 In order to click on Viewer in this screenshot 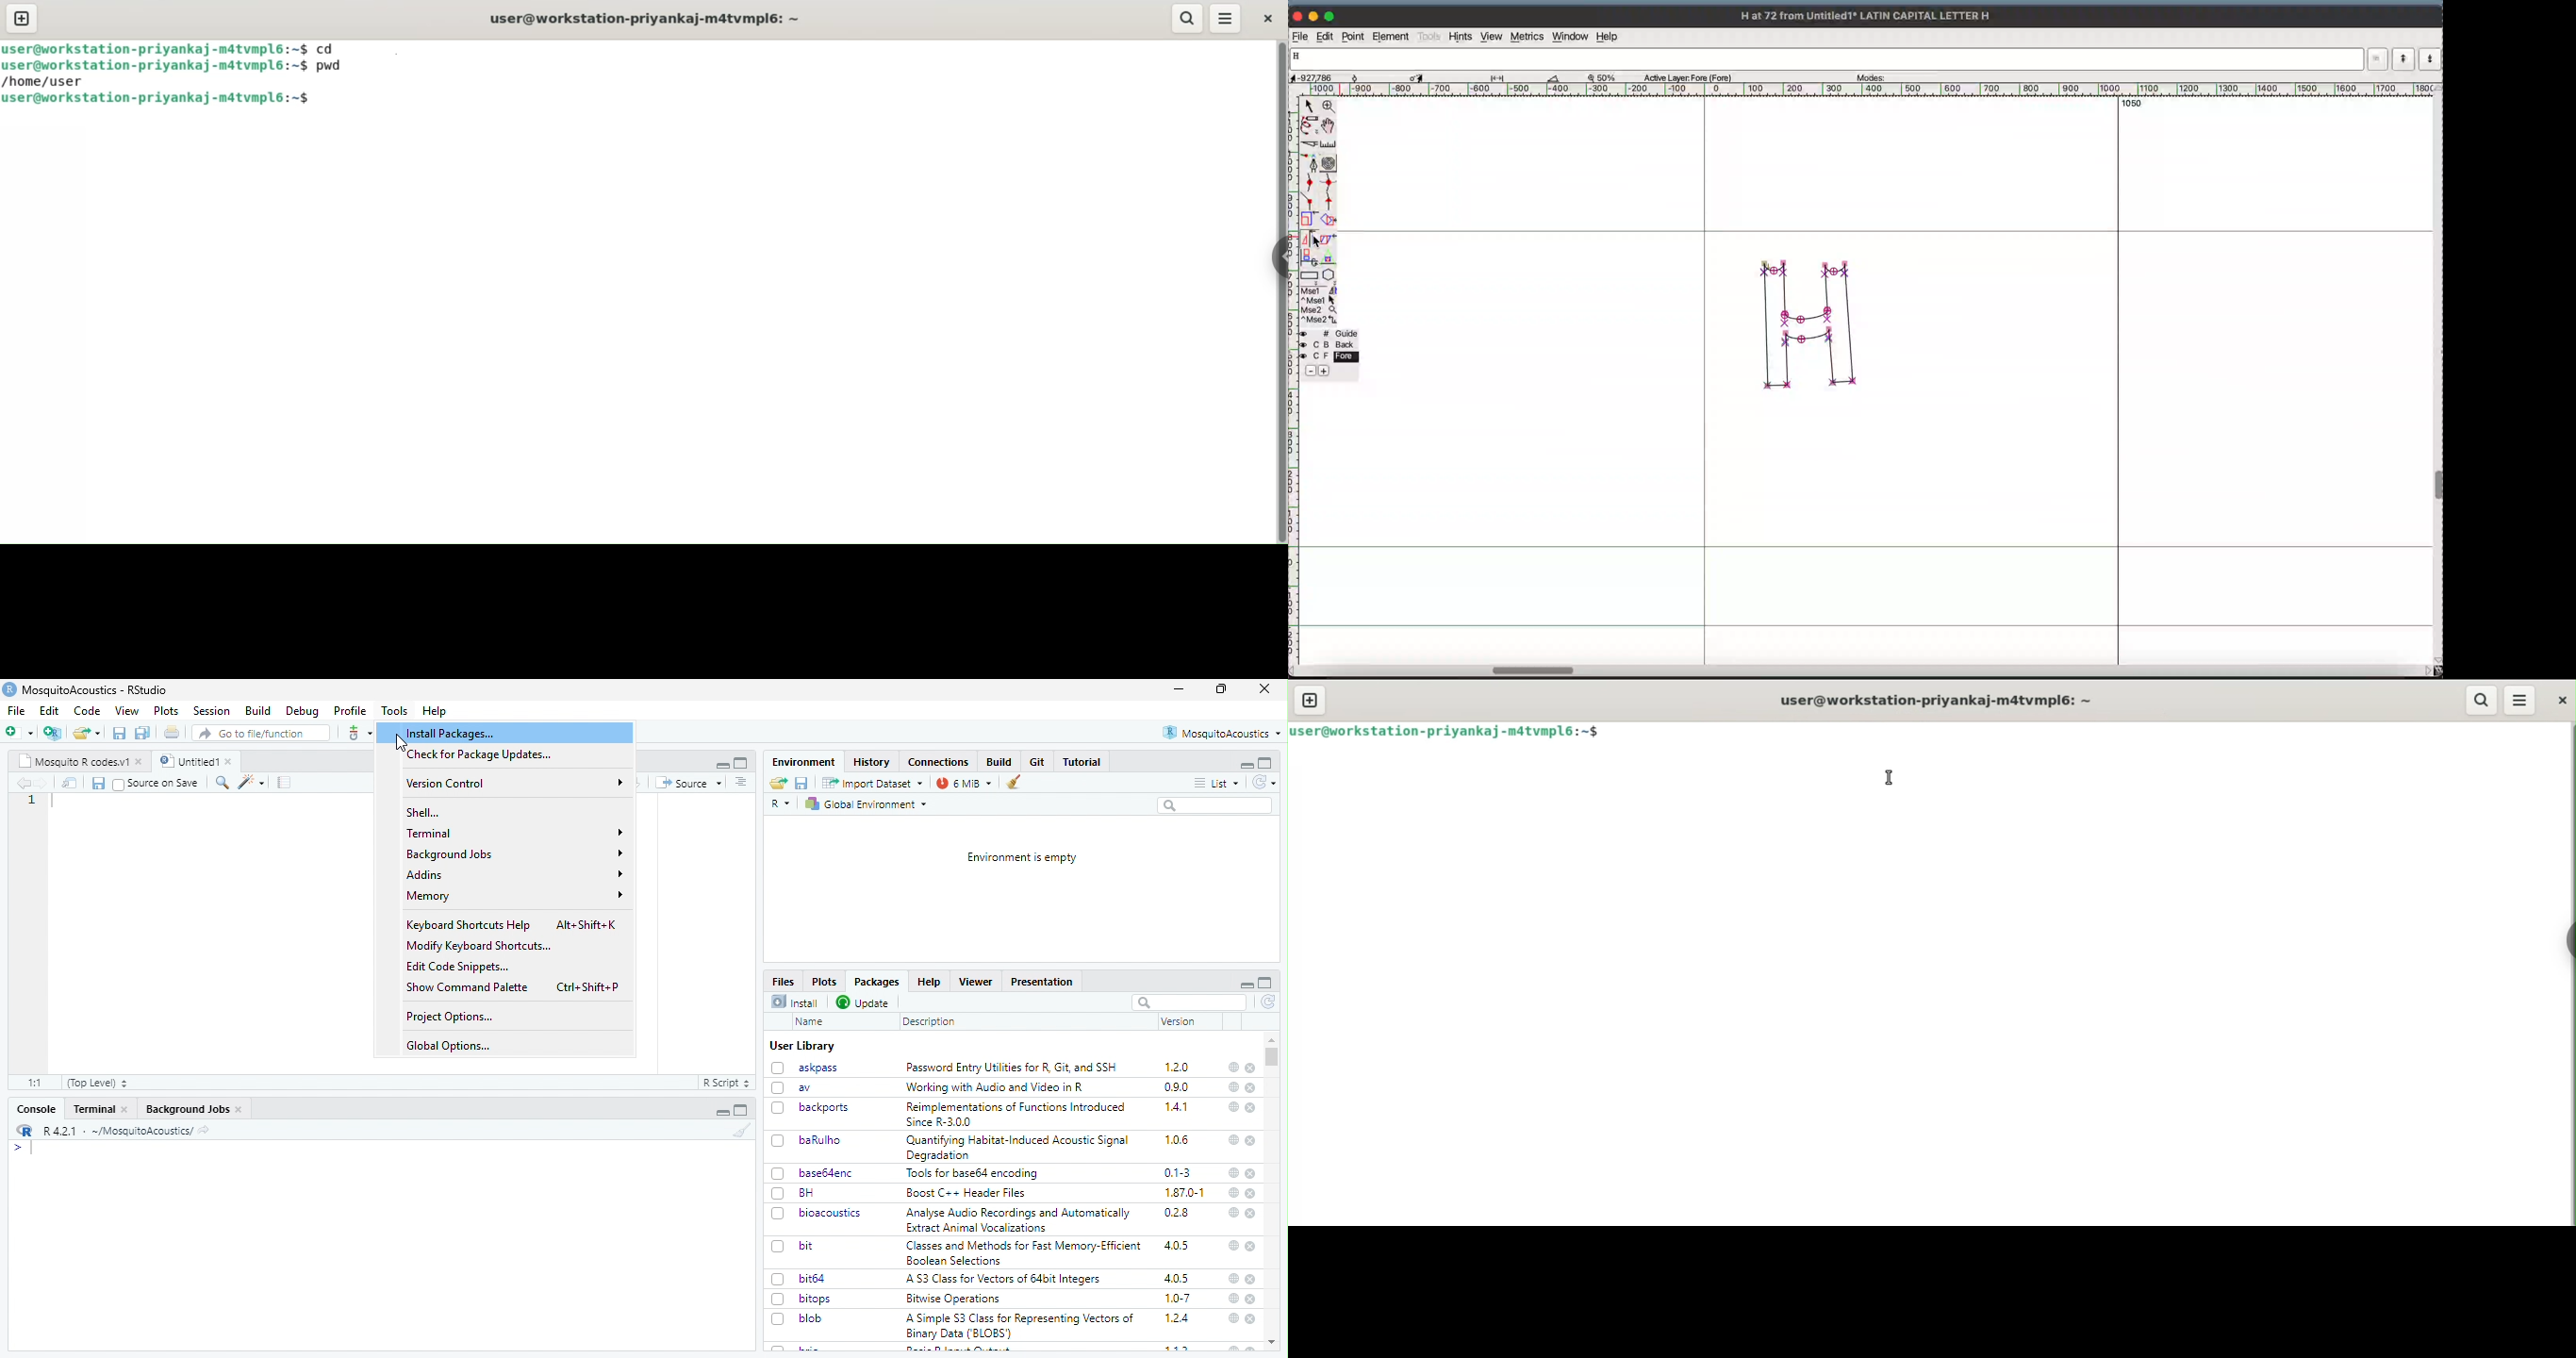, I will do `click(975, 982)`.